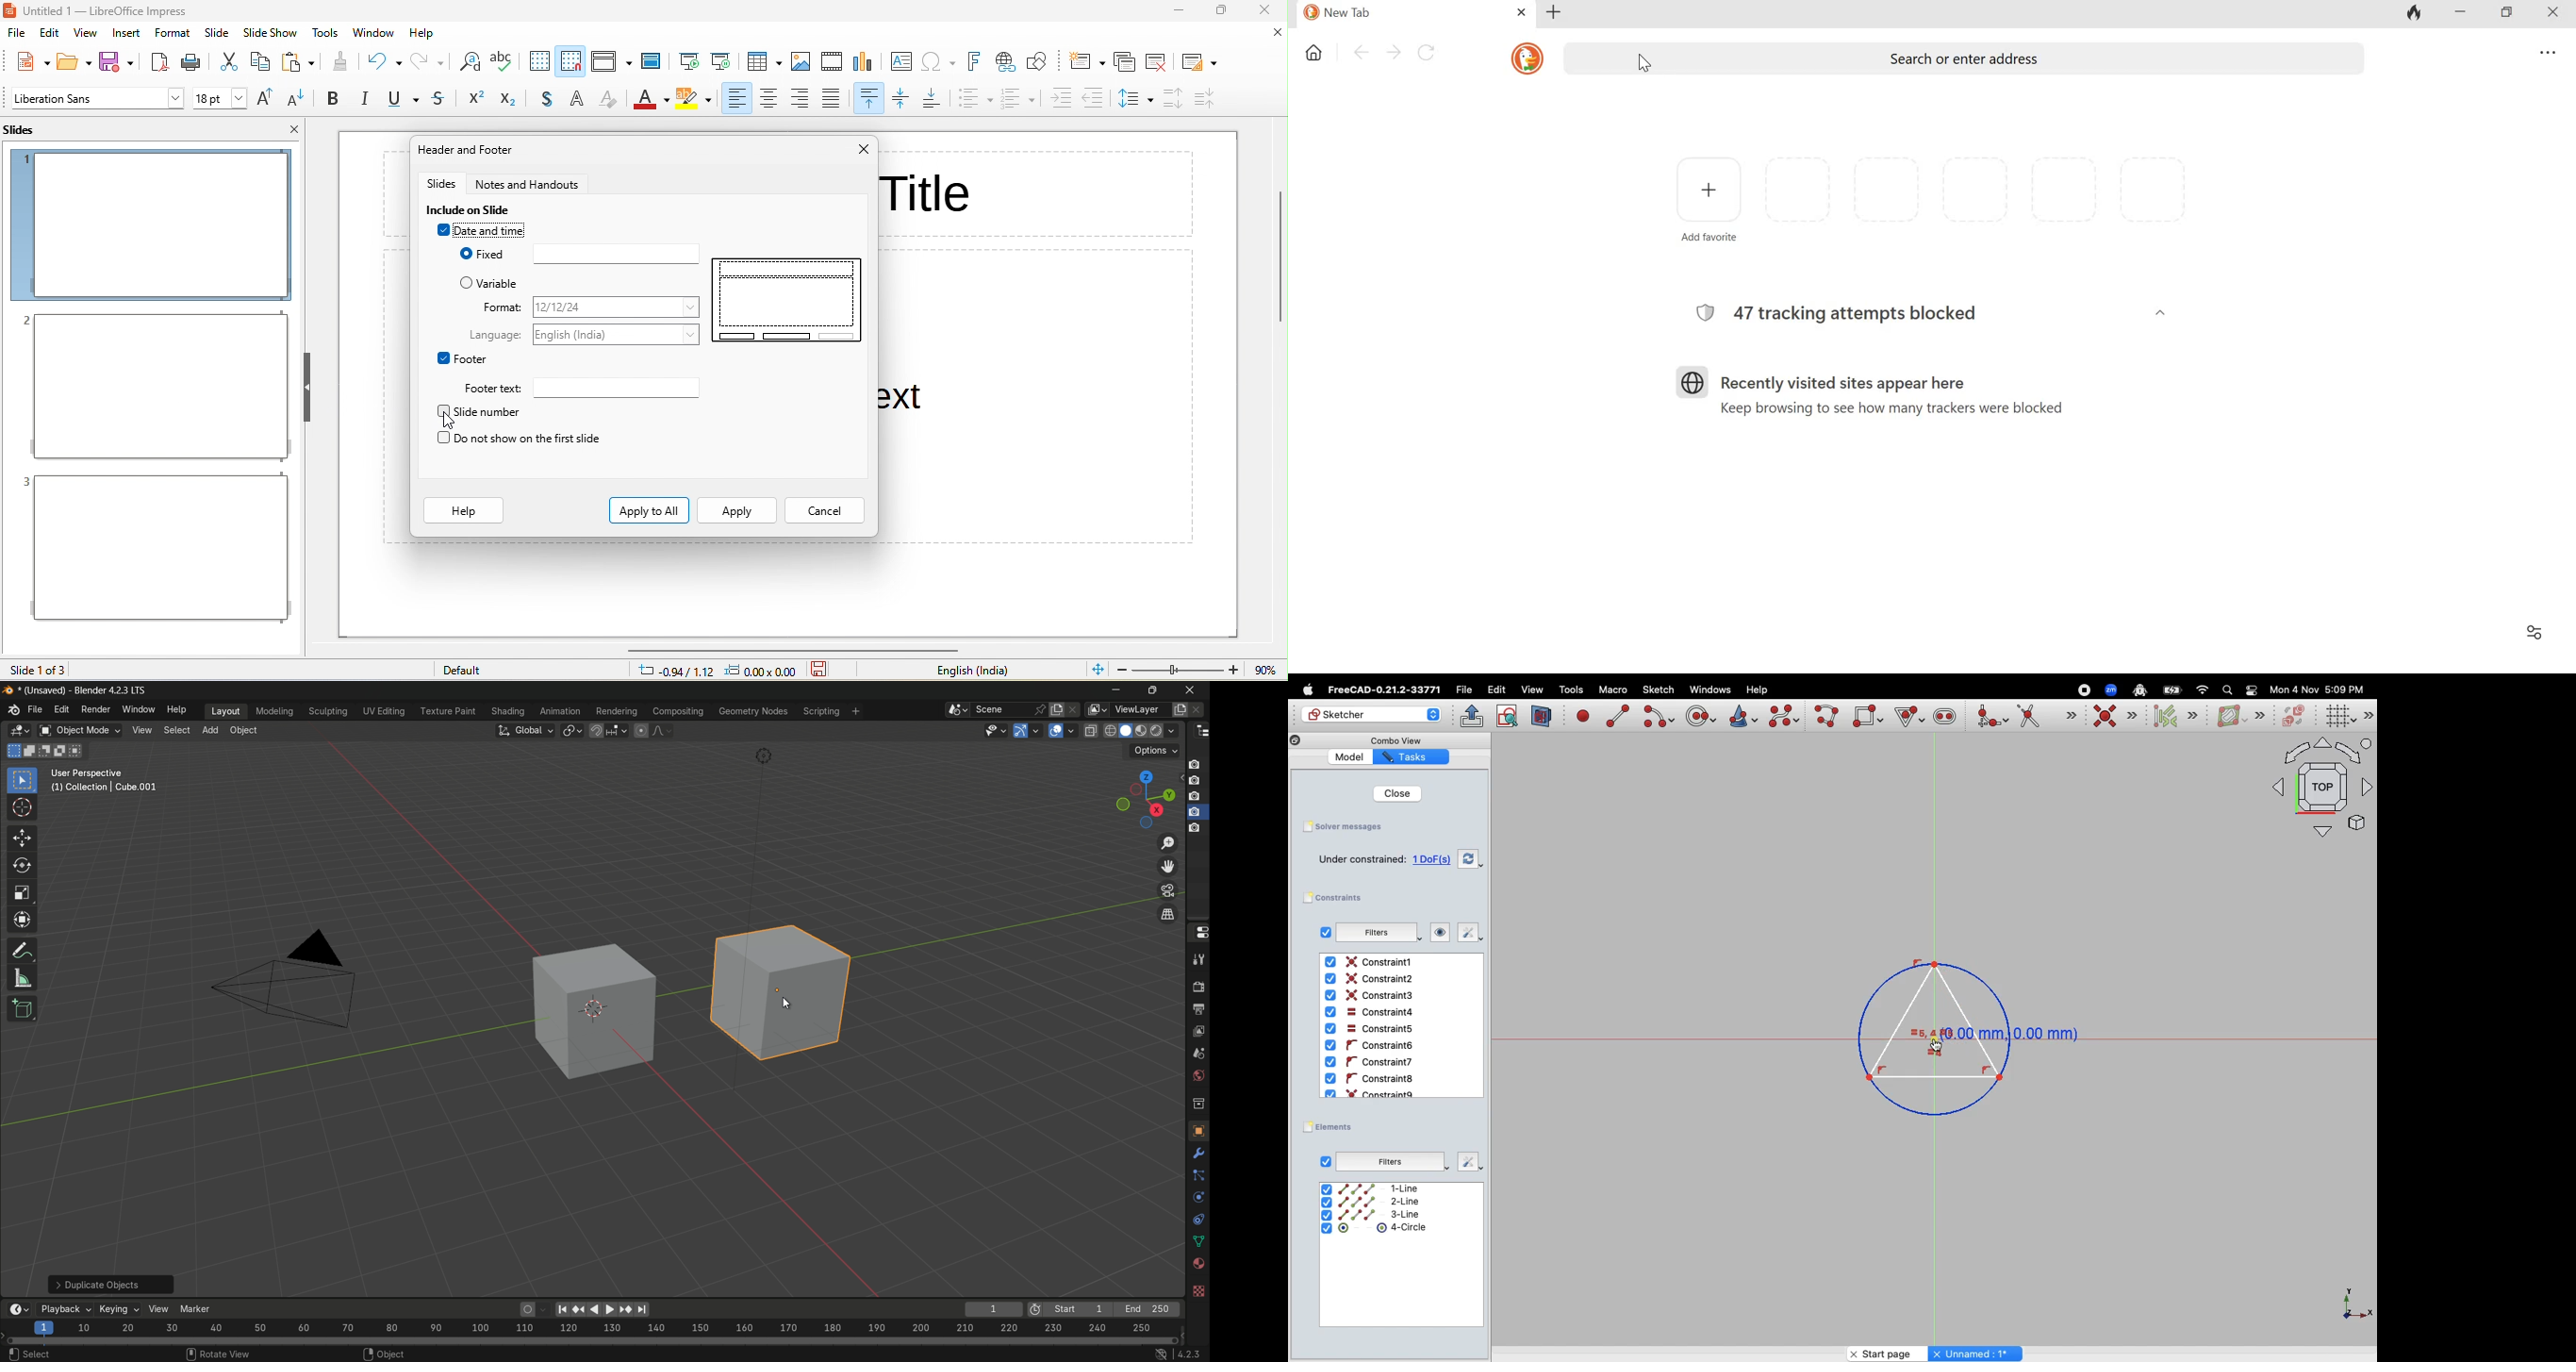 The height and width of the screenshot is (1372, 2576). Describe the element at coordinates (765, 672) in the screenshot. I see `0.00x0.00` at that location.